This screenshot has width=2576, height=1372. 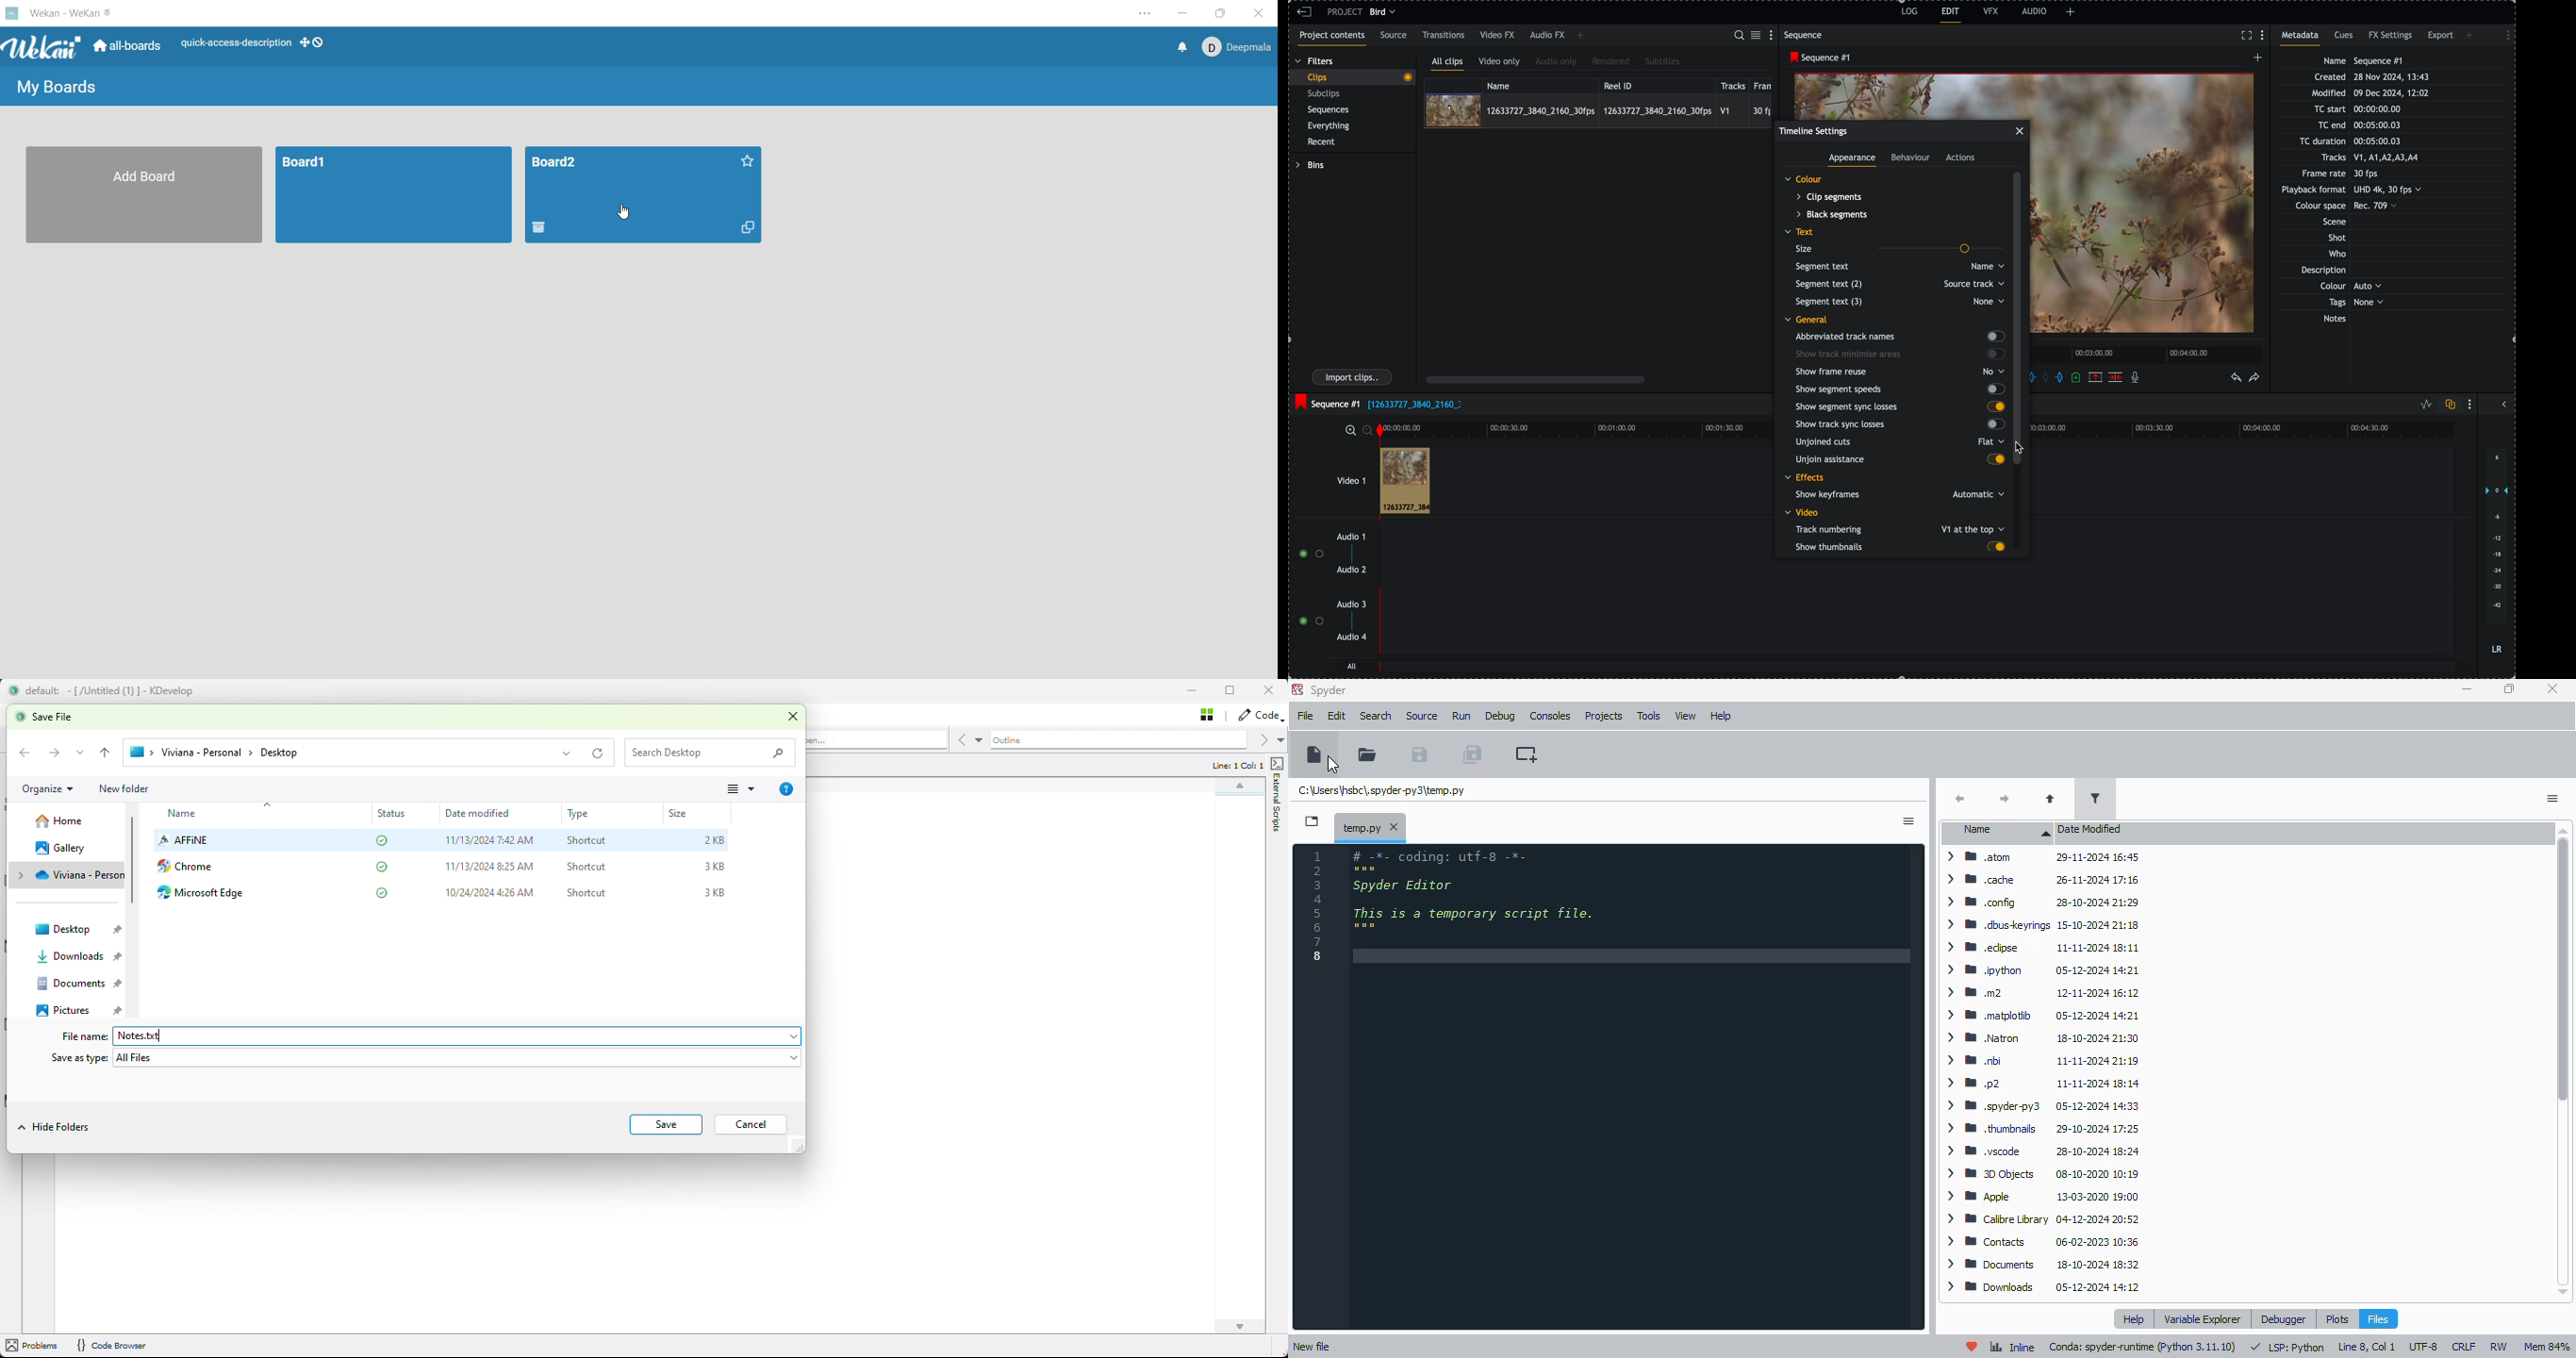 What do you see at coordinates (1899, 390) in the screenshot?
I see `show segment speeds` at bounding box center [1899, 390].